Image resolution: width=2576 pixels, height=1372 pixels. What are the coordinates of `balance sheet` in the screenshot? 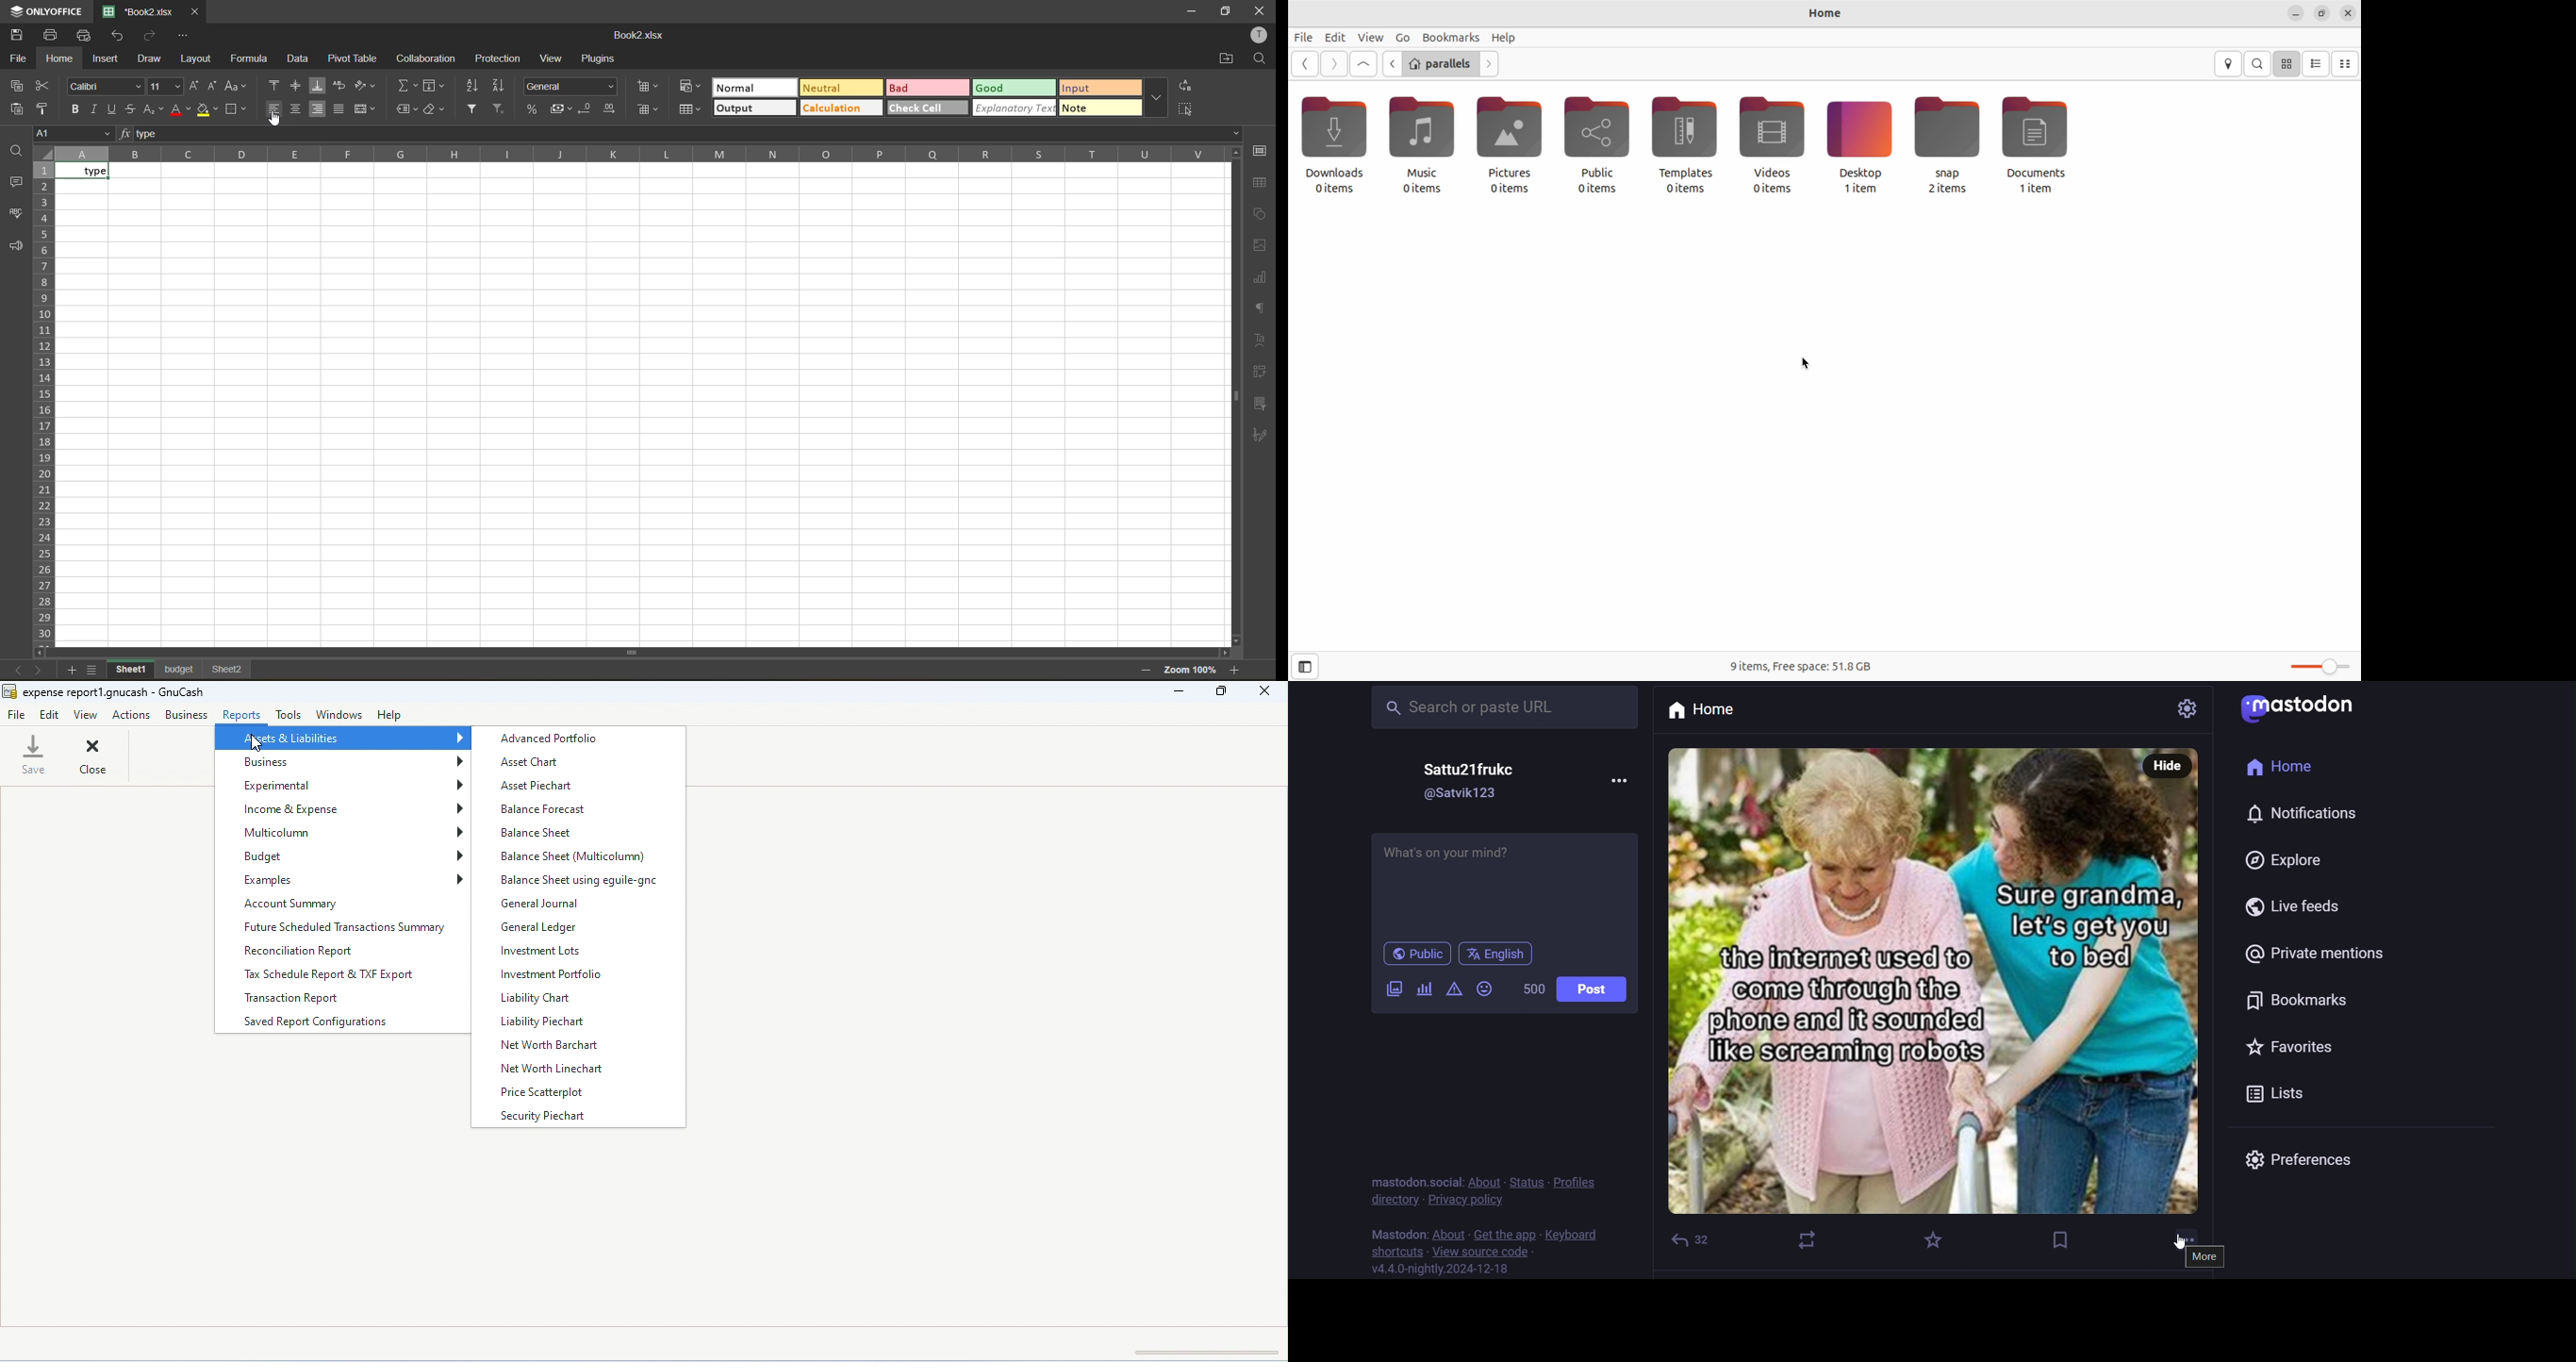 It's located at (540, 833).